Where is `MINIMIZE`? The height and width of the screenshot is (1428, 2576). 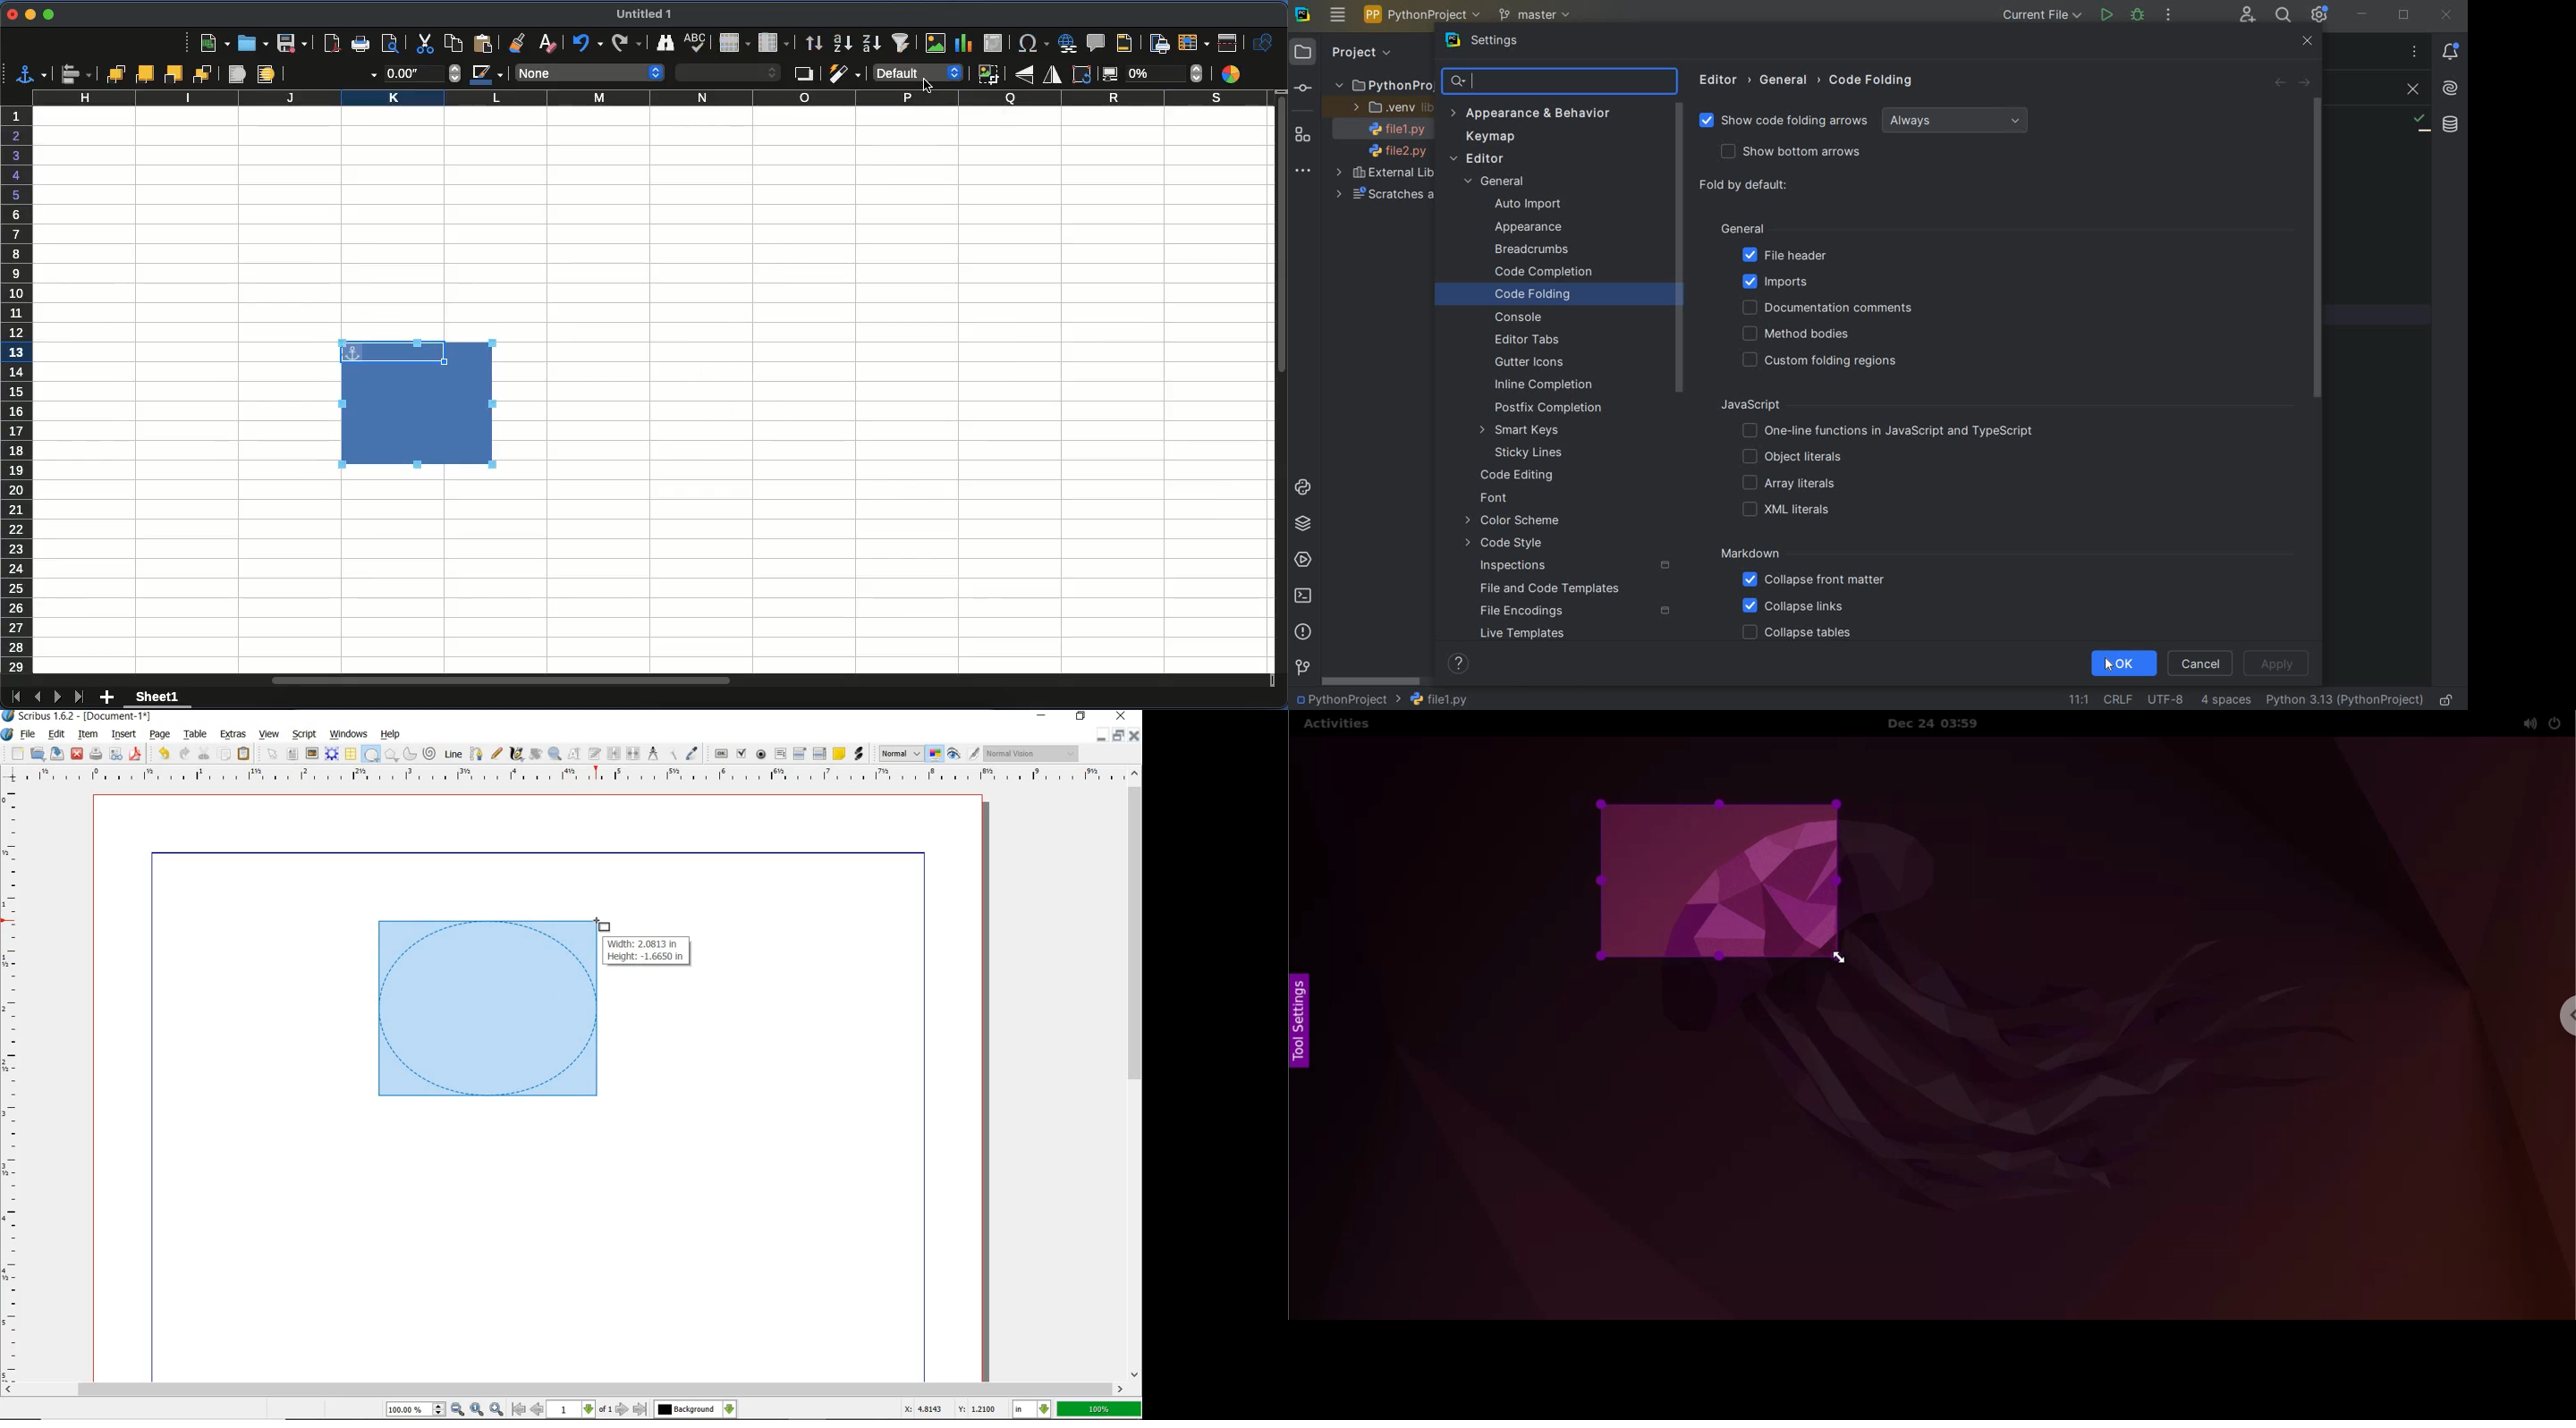 MINIMIZE is located at coordinates (2363, 15).